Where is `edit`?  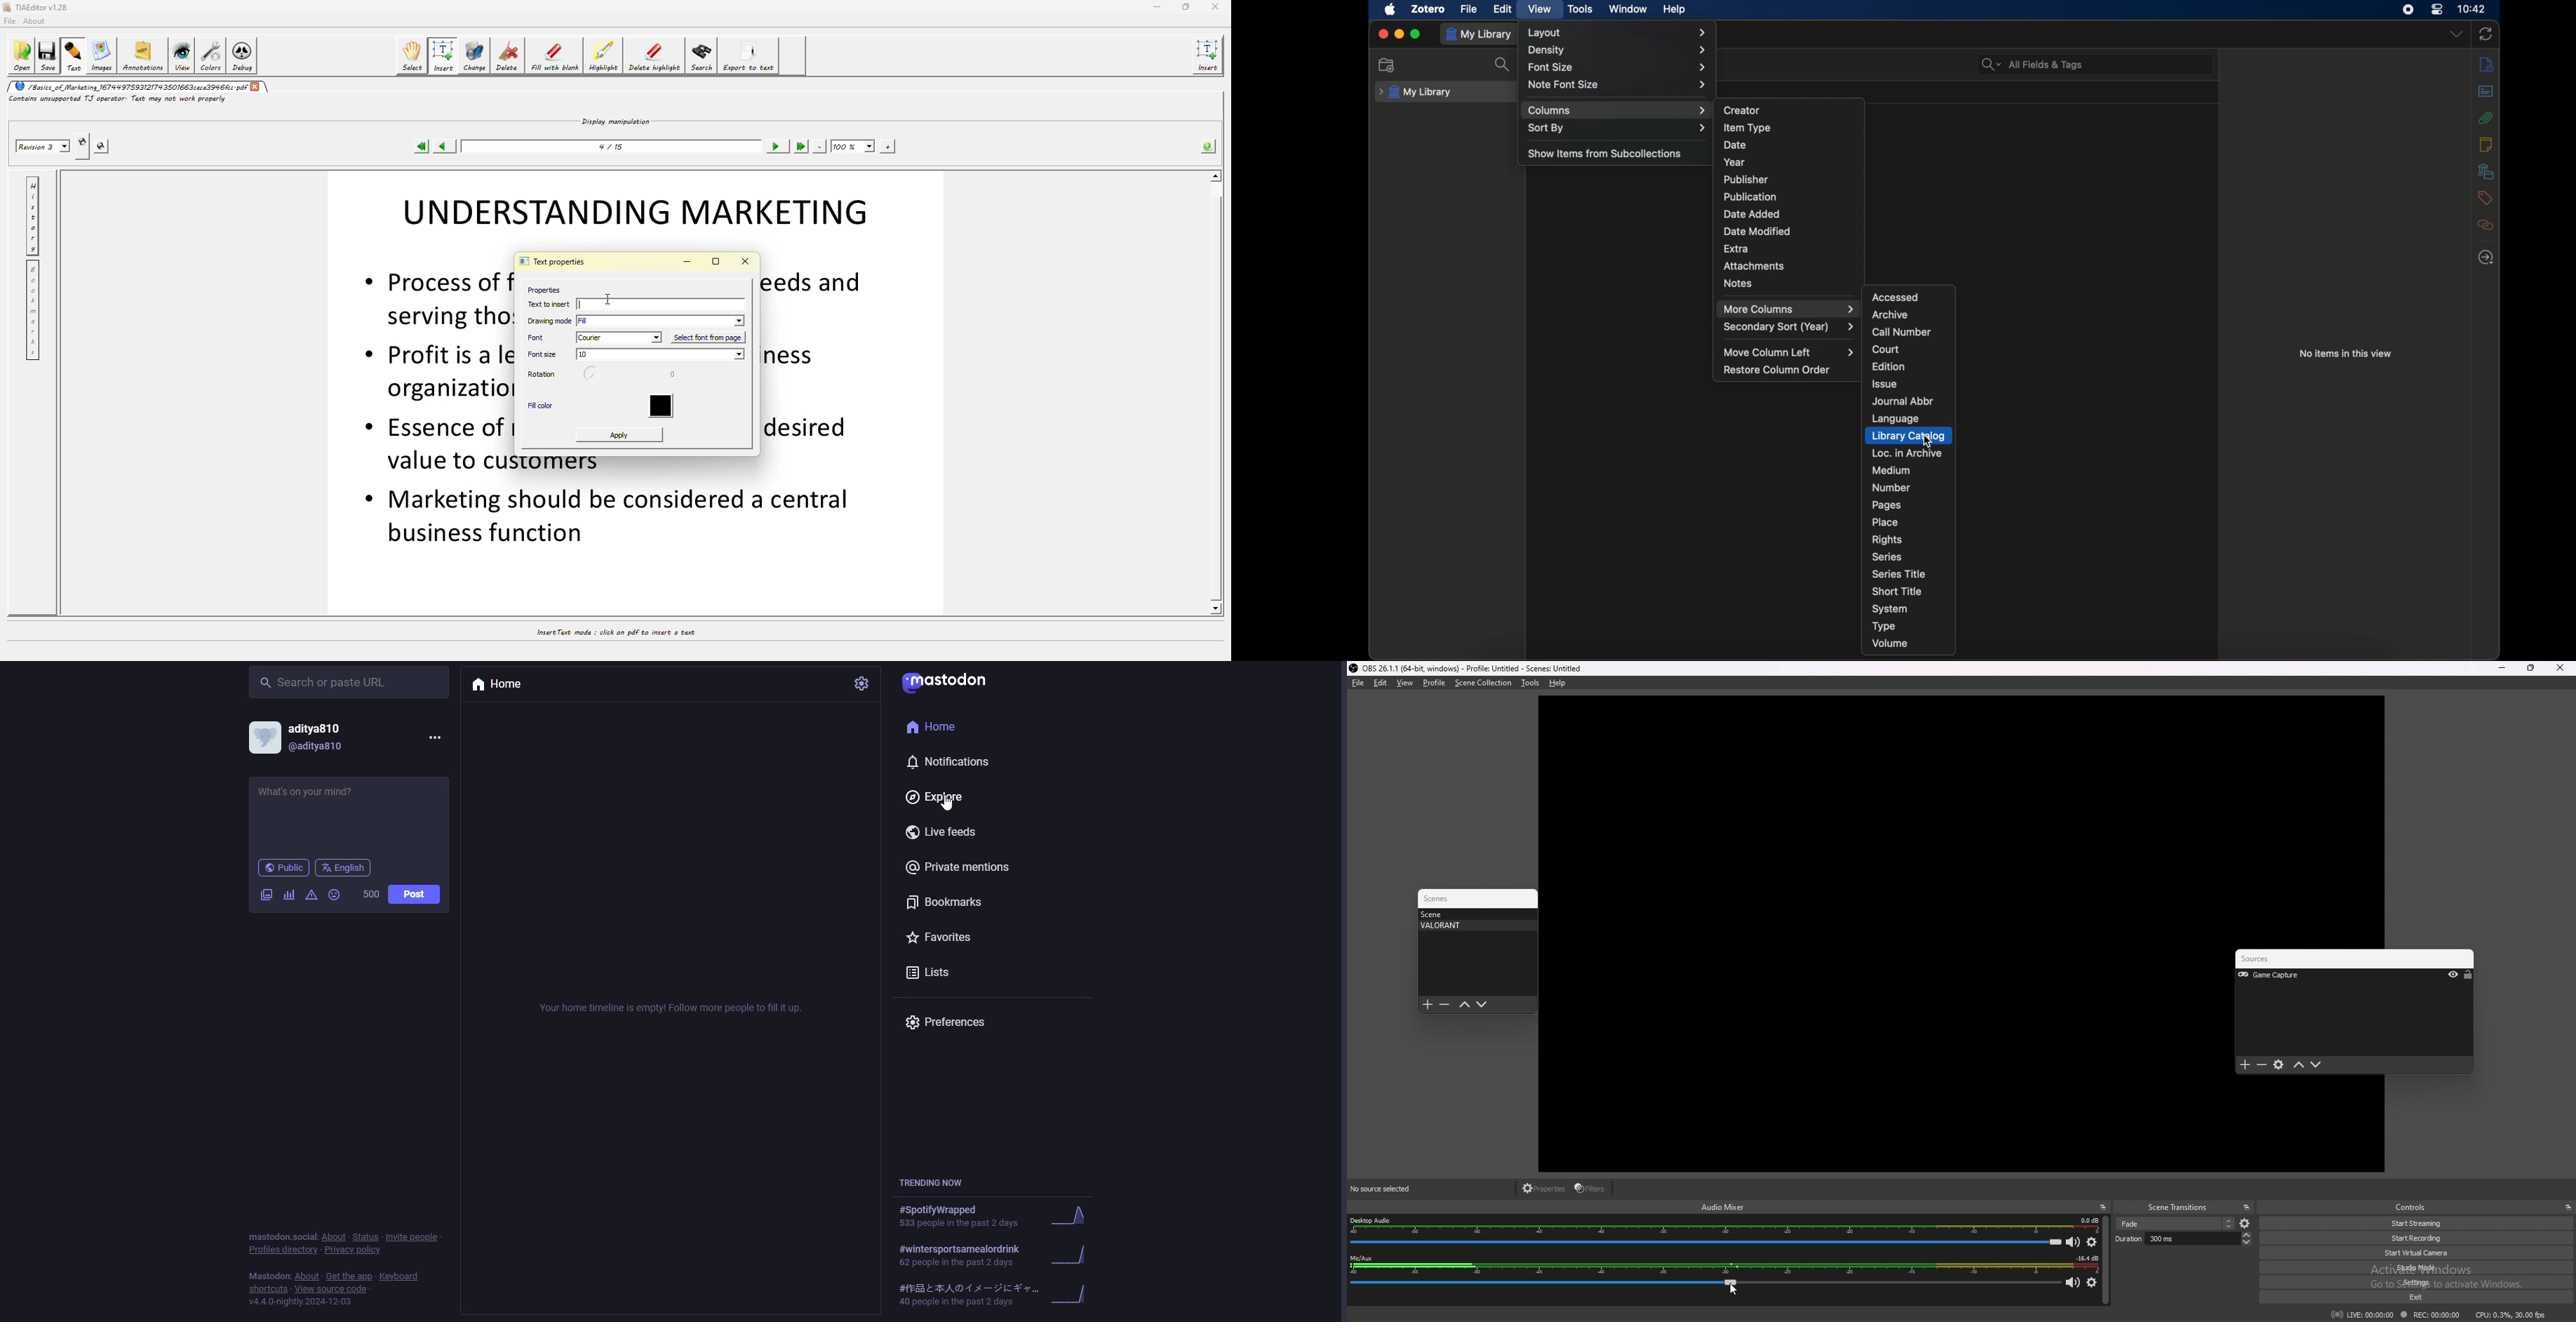
edit is located at coordinates (1502, 9).